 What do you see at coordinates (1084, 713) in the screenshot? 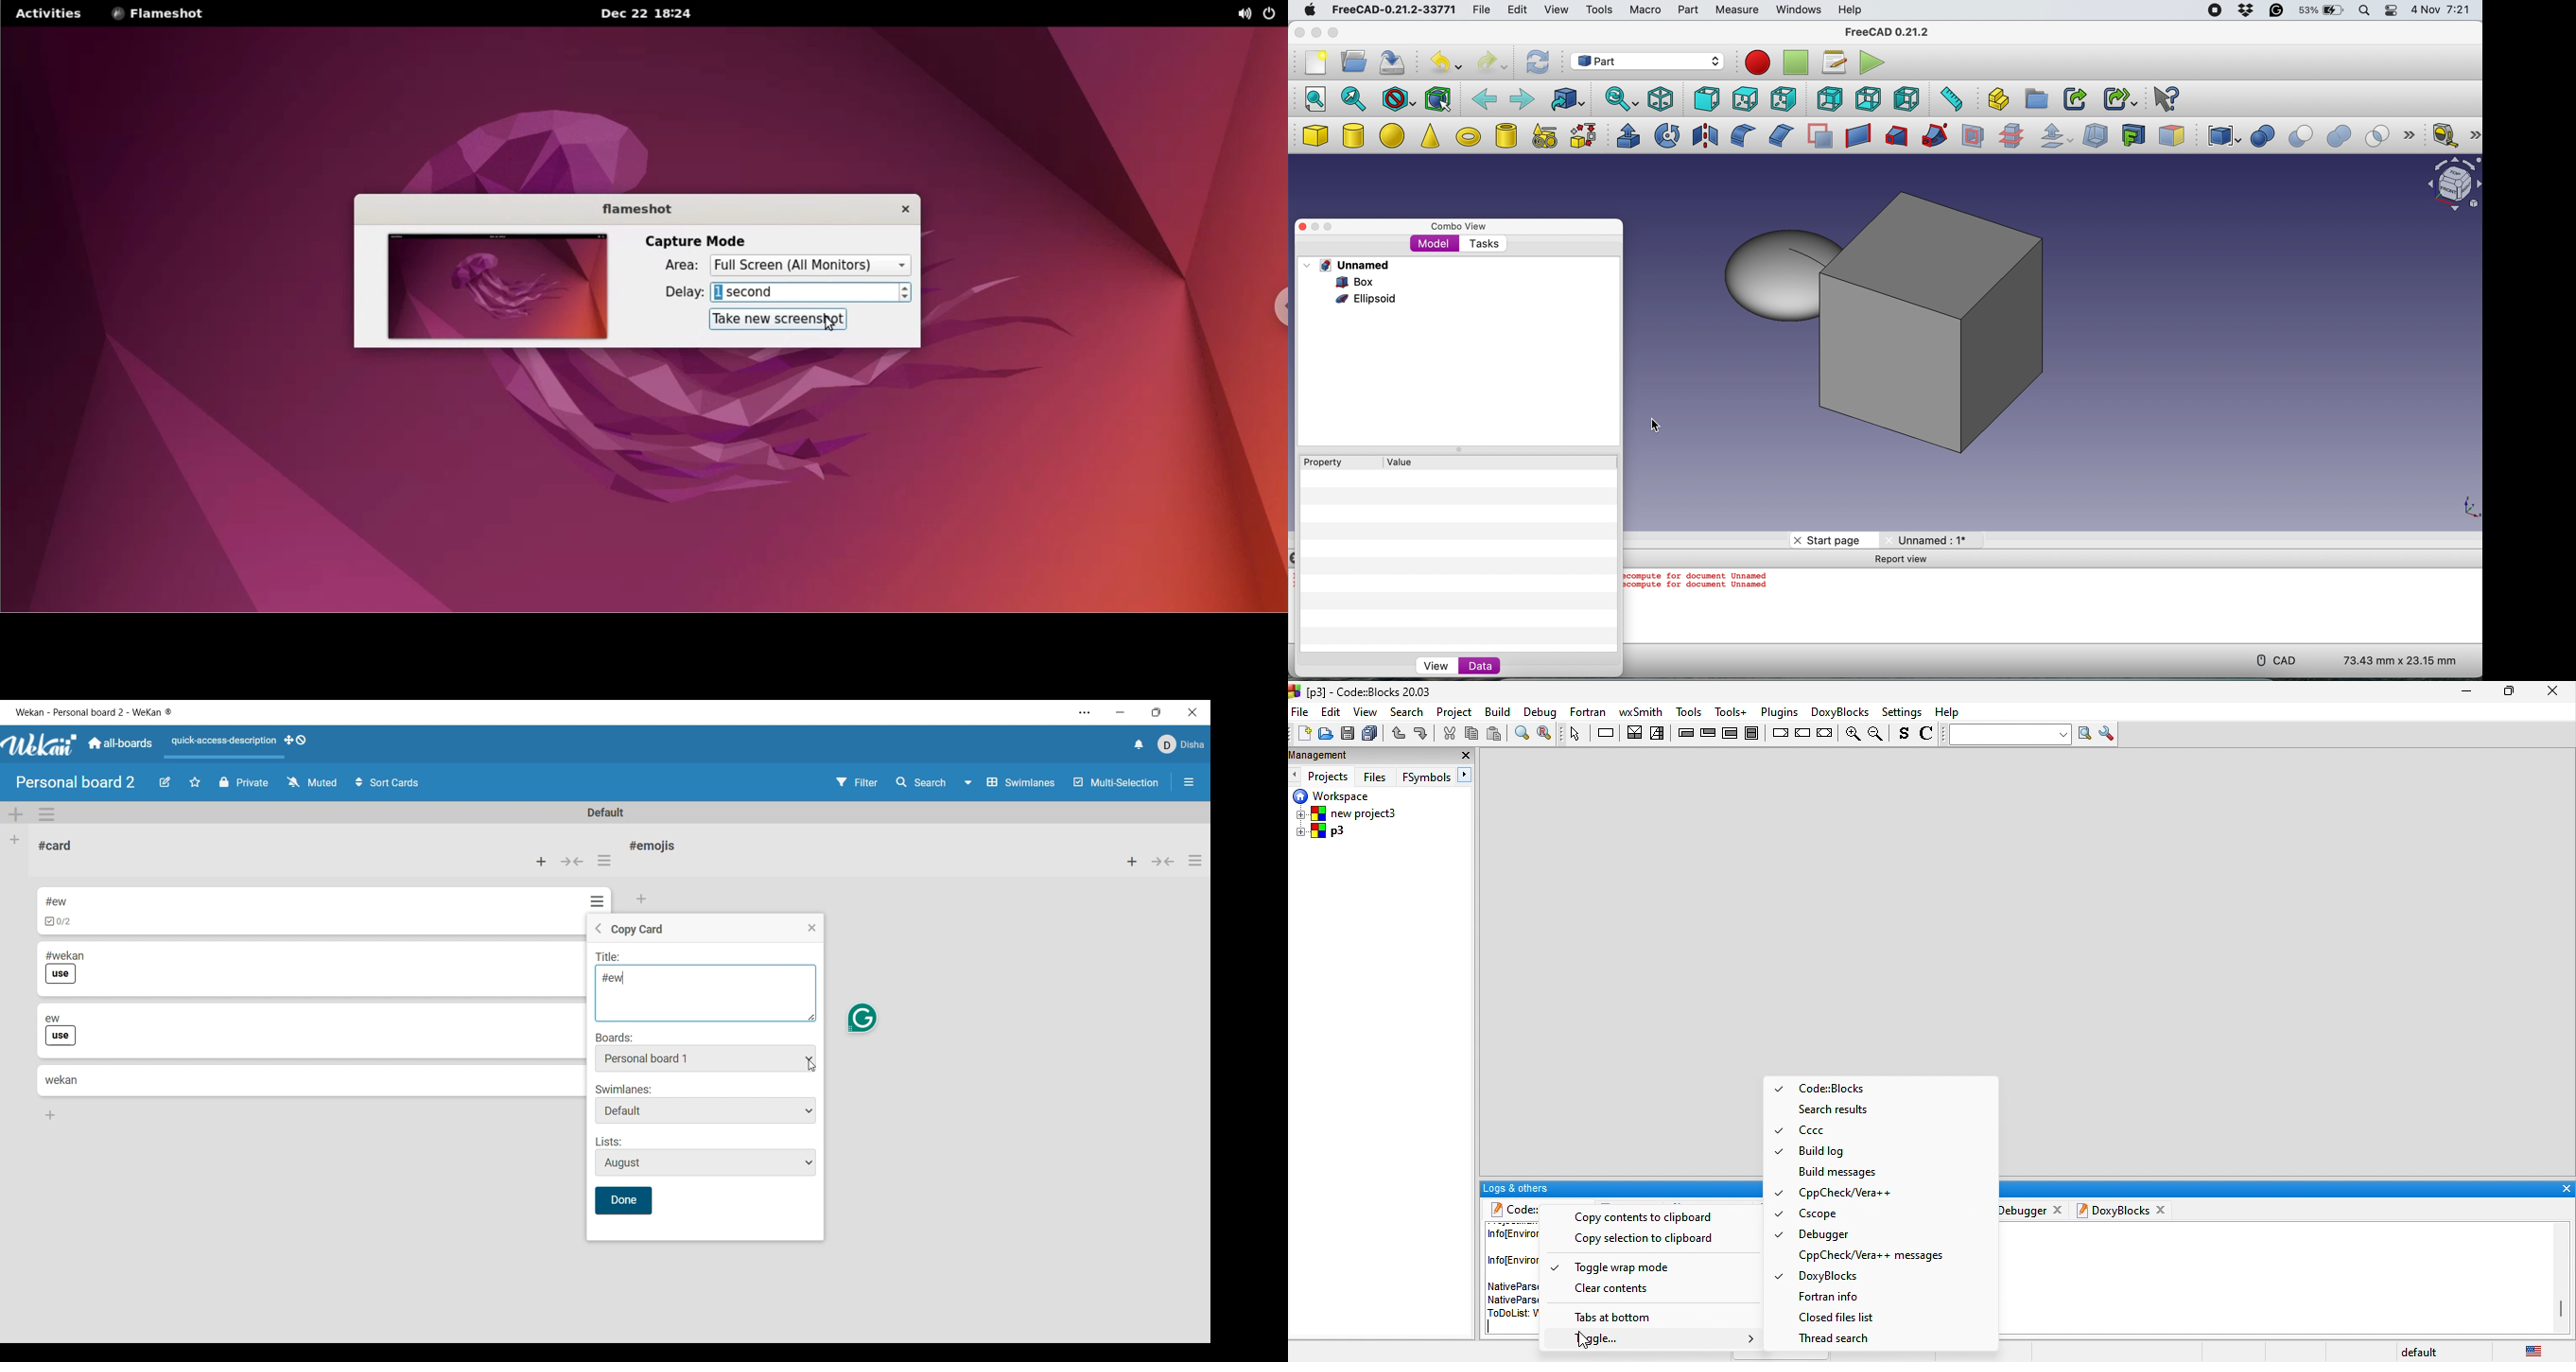
I see `More settings` at bounding box center [1084, 713].